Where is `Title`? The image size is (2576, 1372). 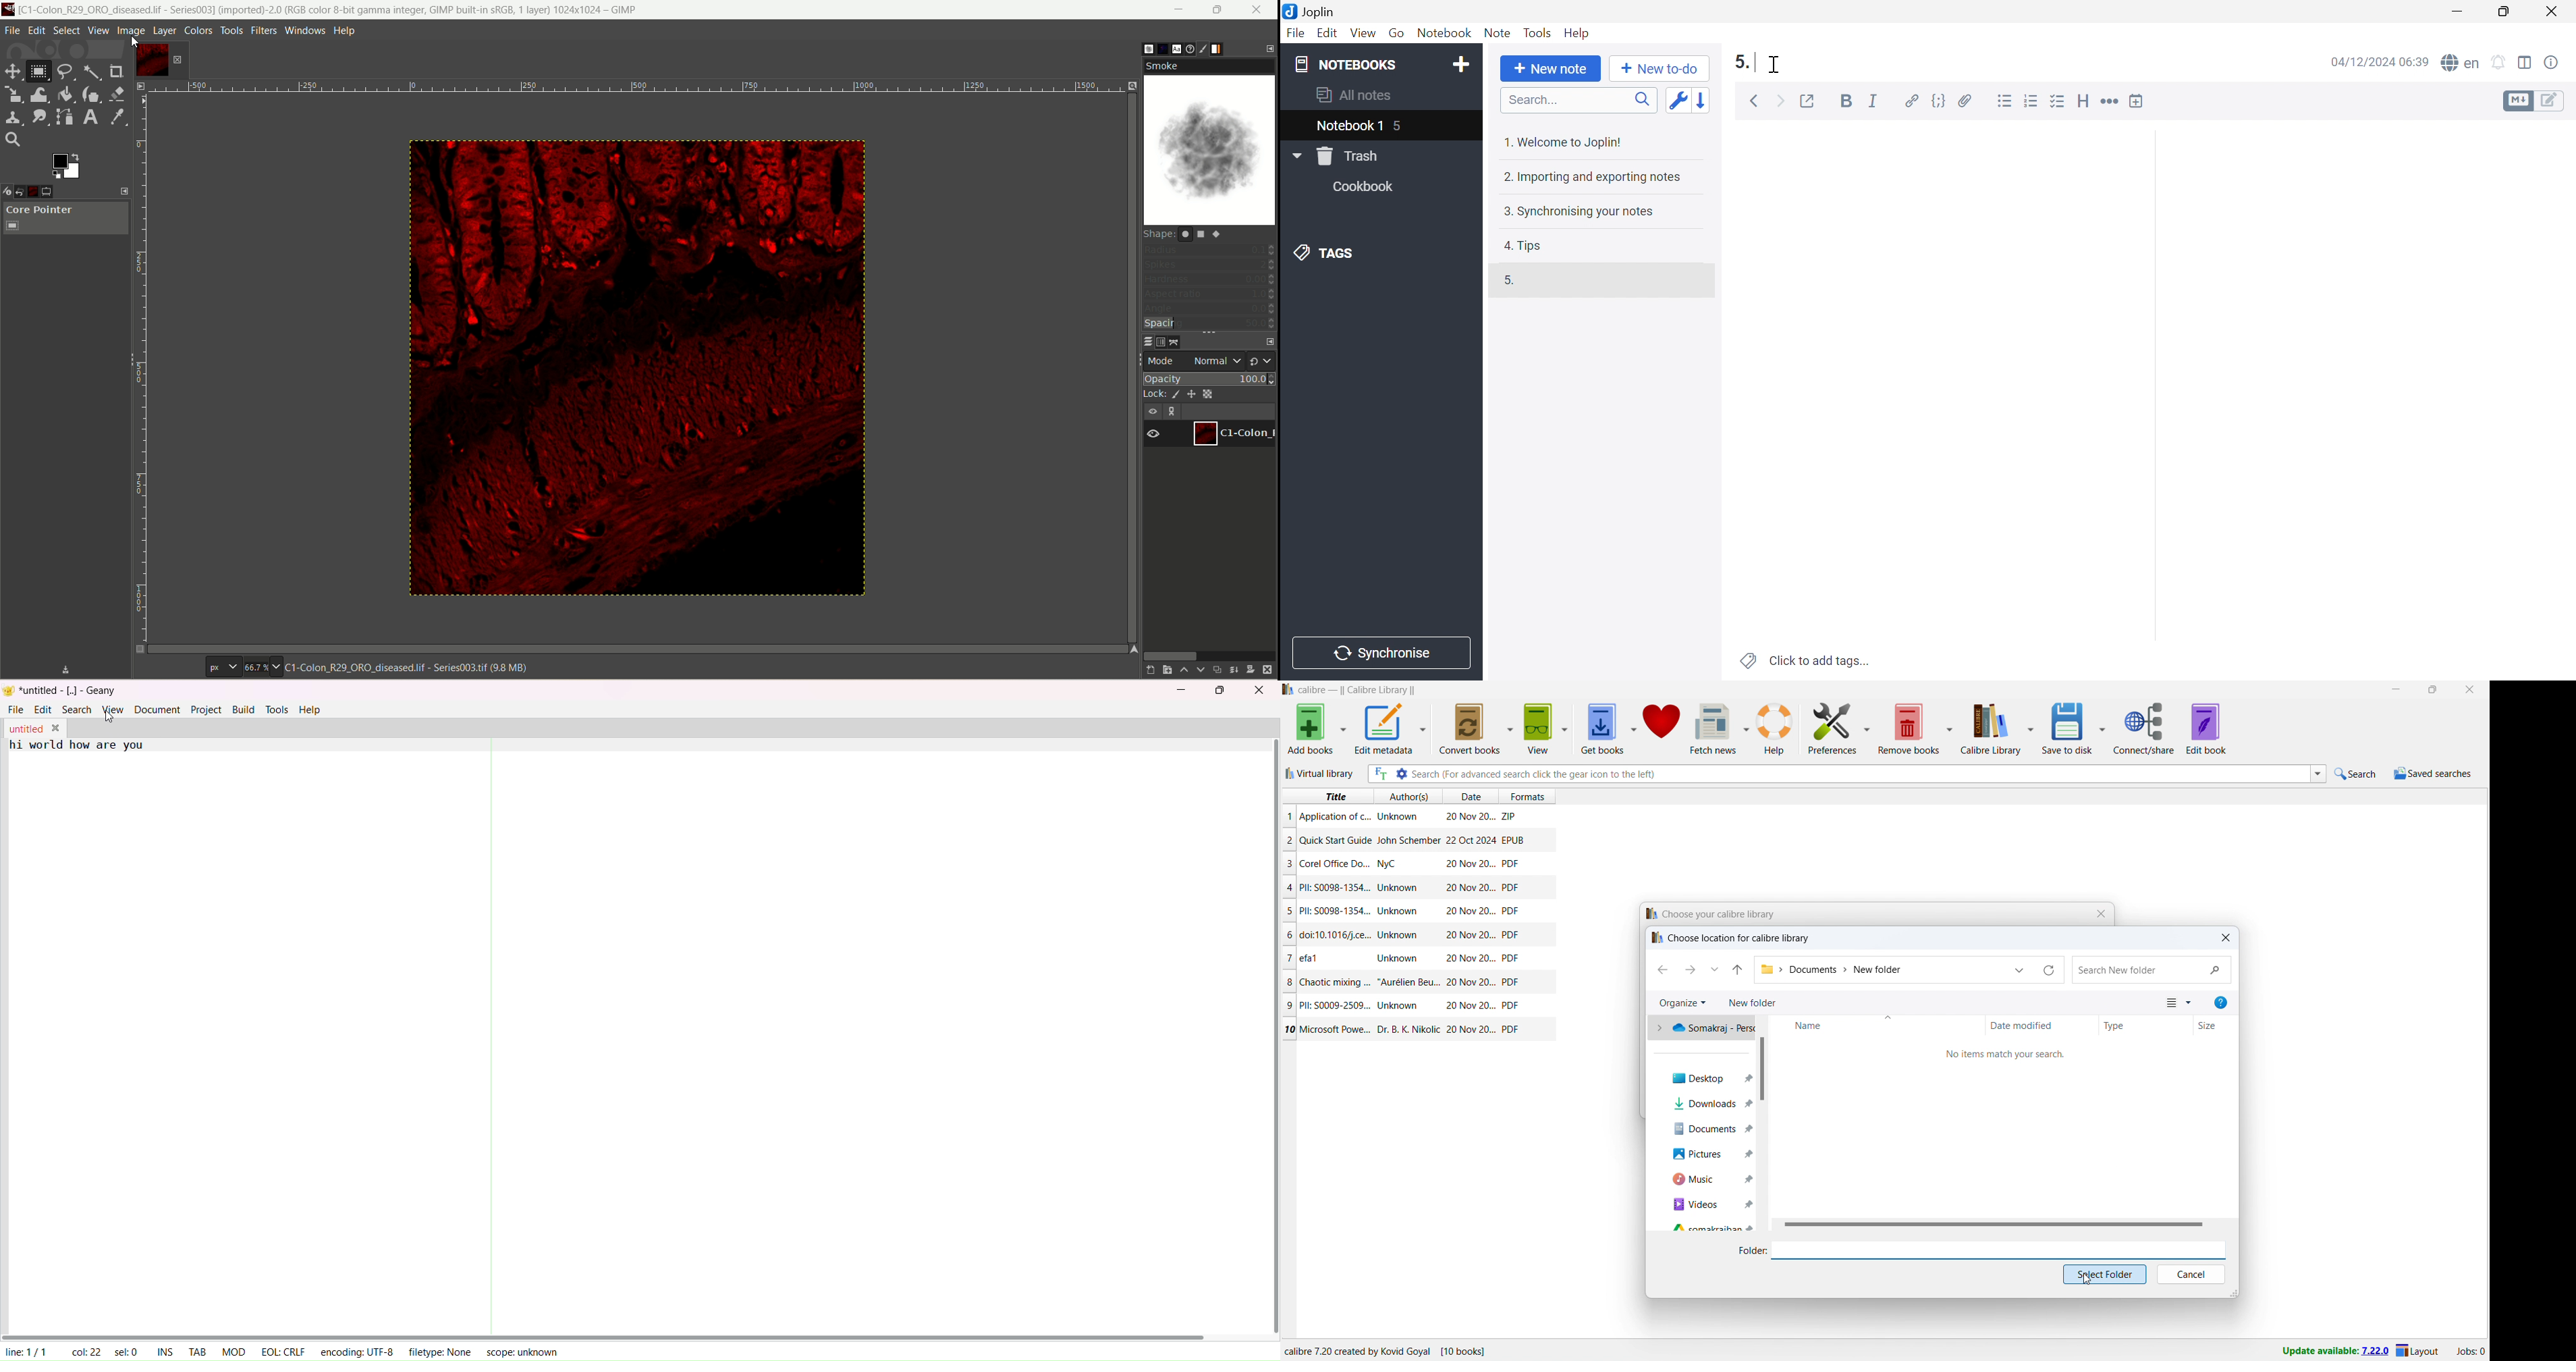
Title is located at coordinates (1334, 817).